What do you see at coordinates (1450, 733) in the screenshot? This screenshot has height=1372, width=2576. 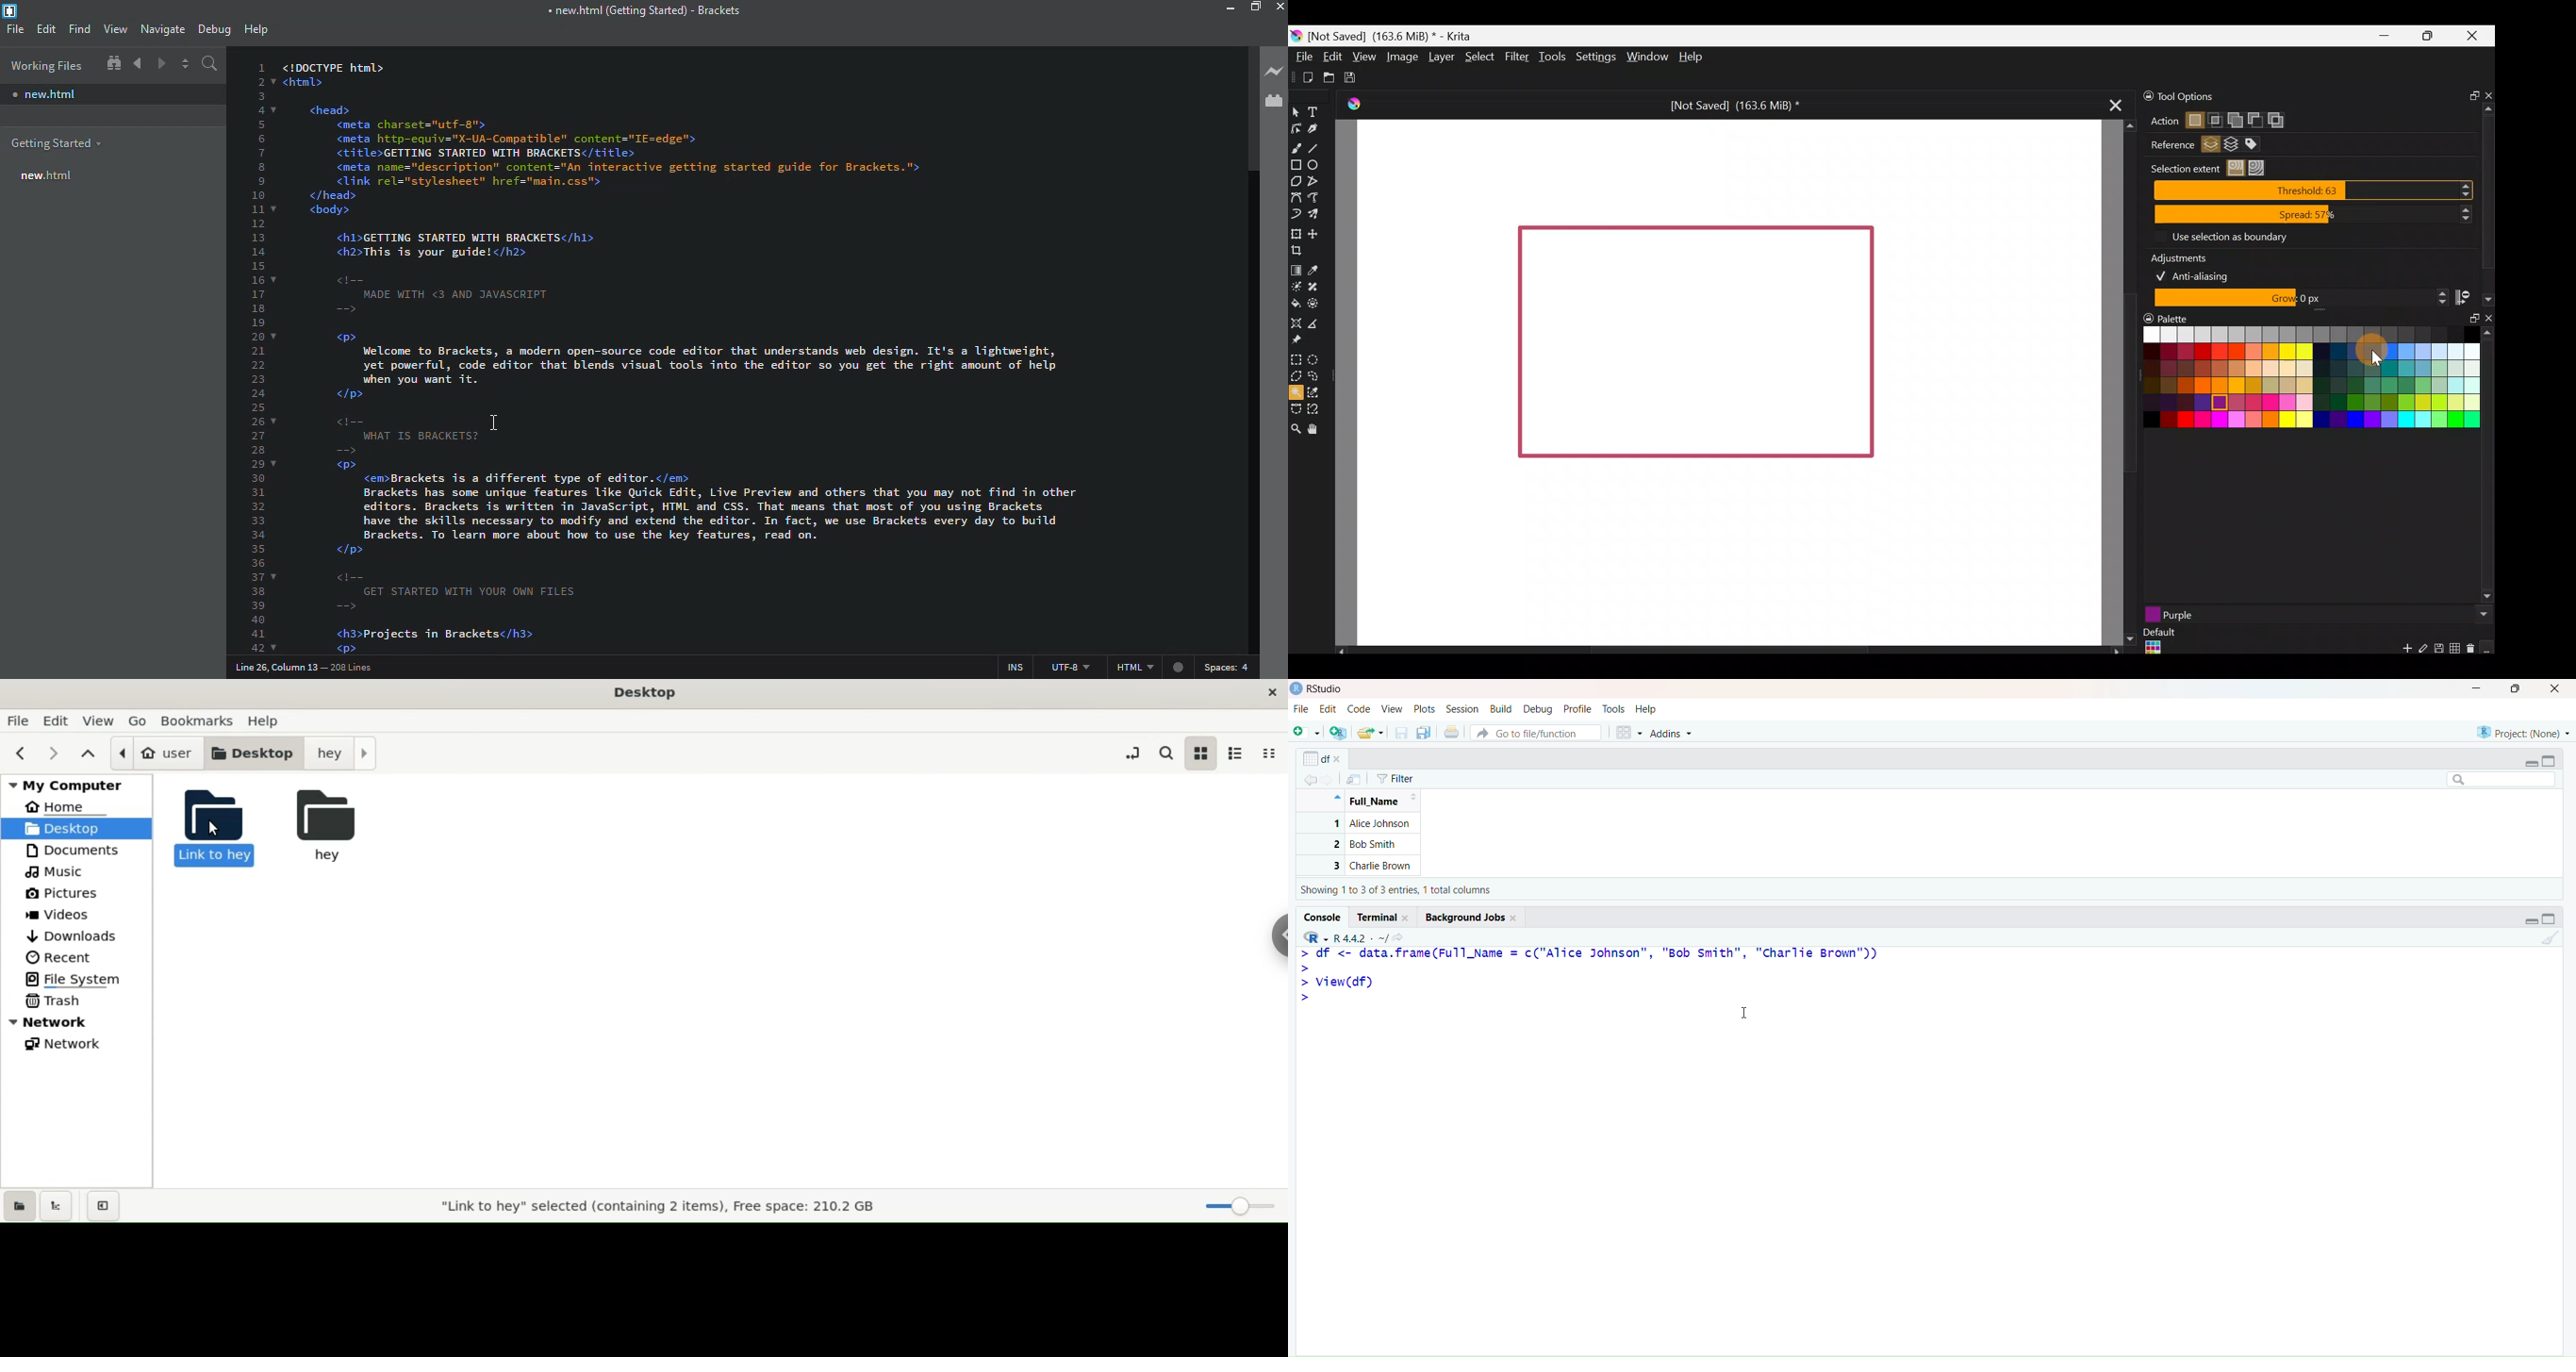 I see `Print the current file` at bounding box center [1450, 733].